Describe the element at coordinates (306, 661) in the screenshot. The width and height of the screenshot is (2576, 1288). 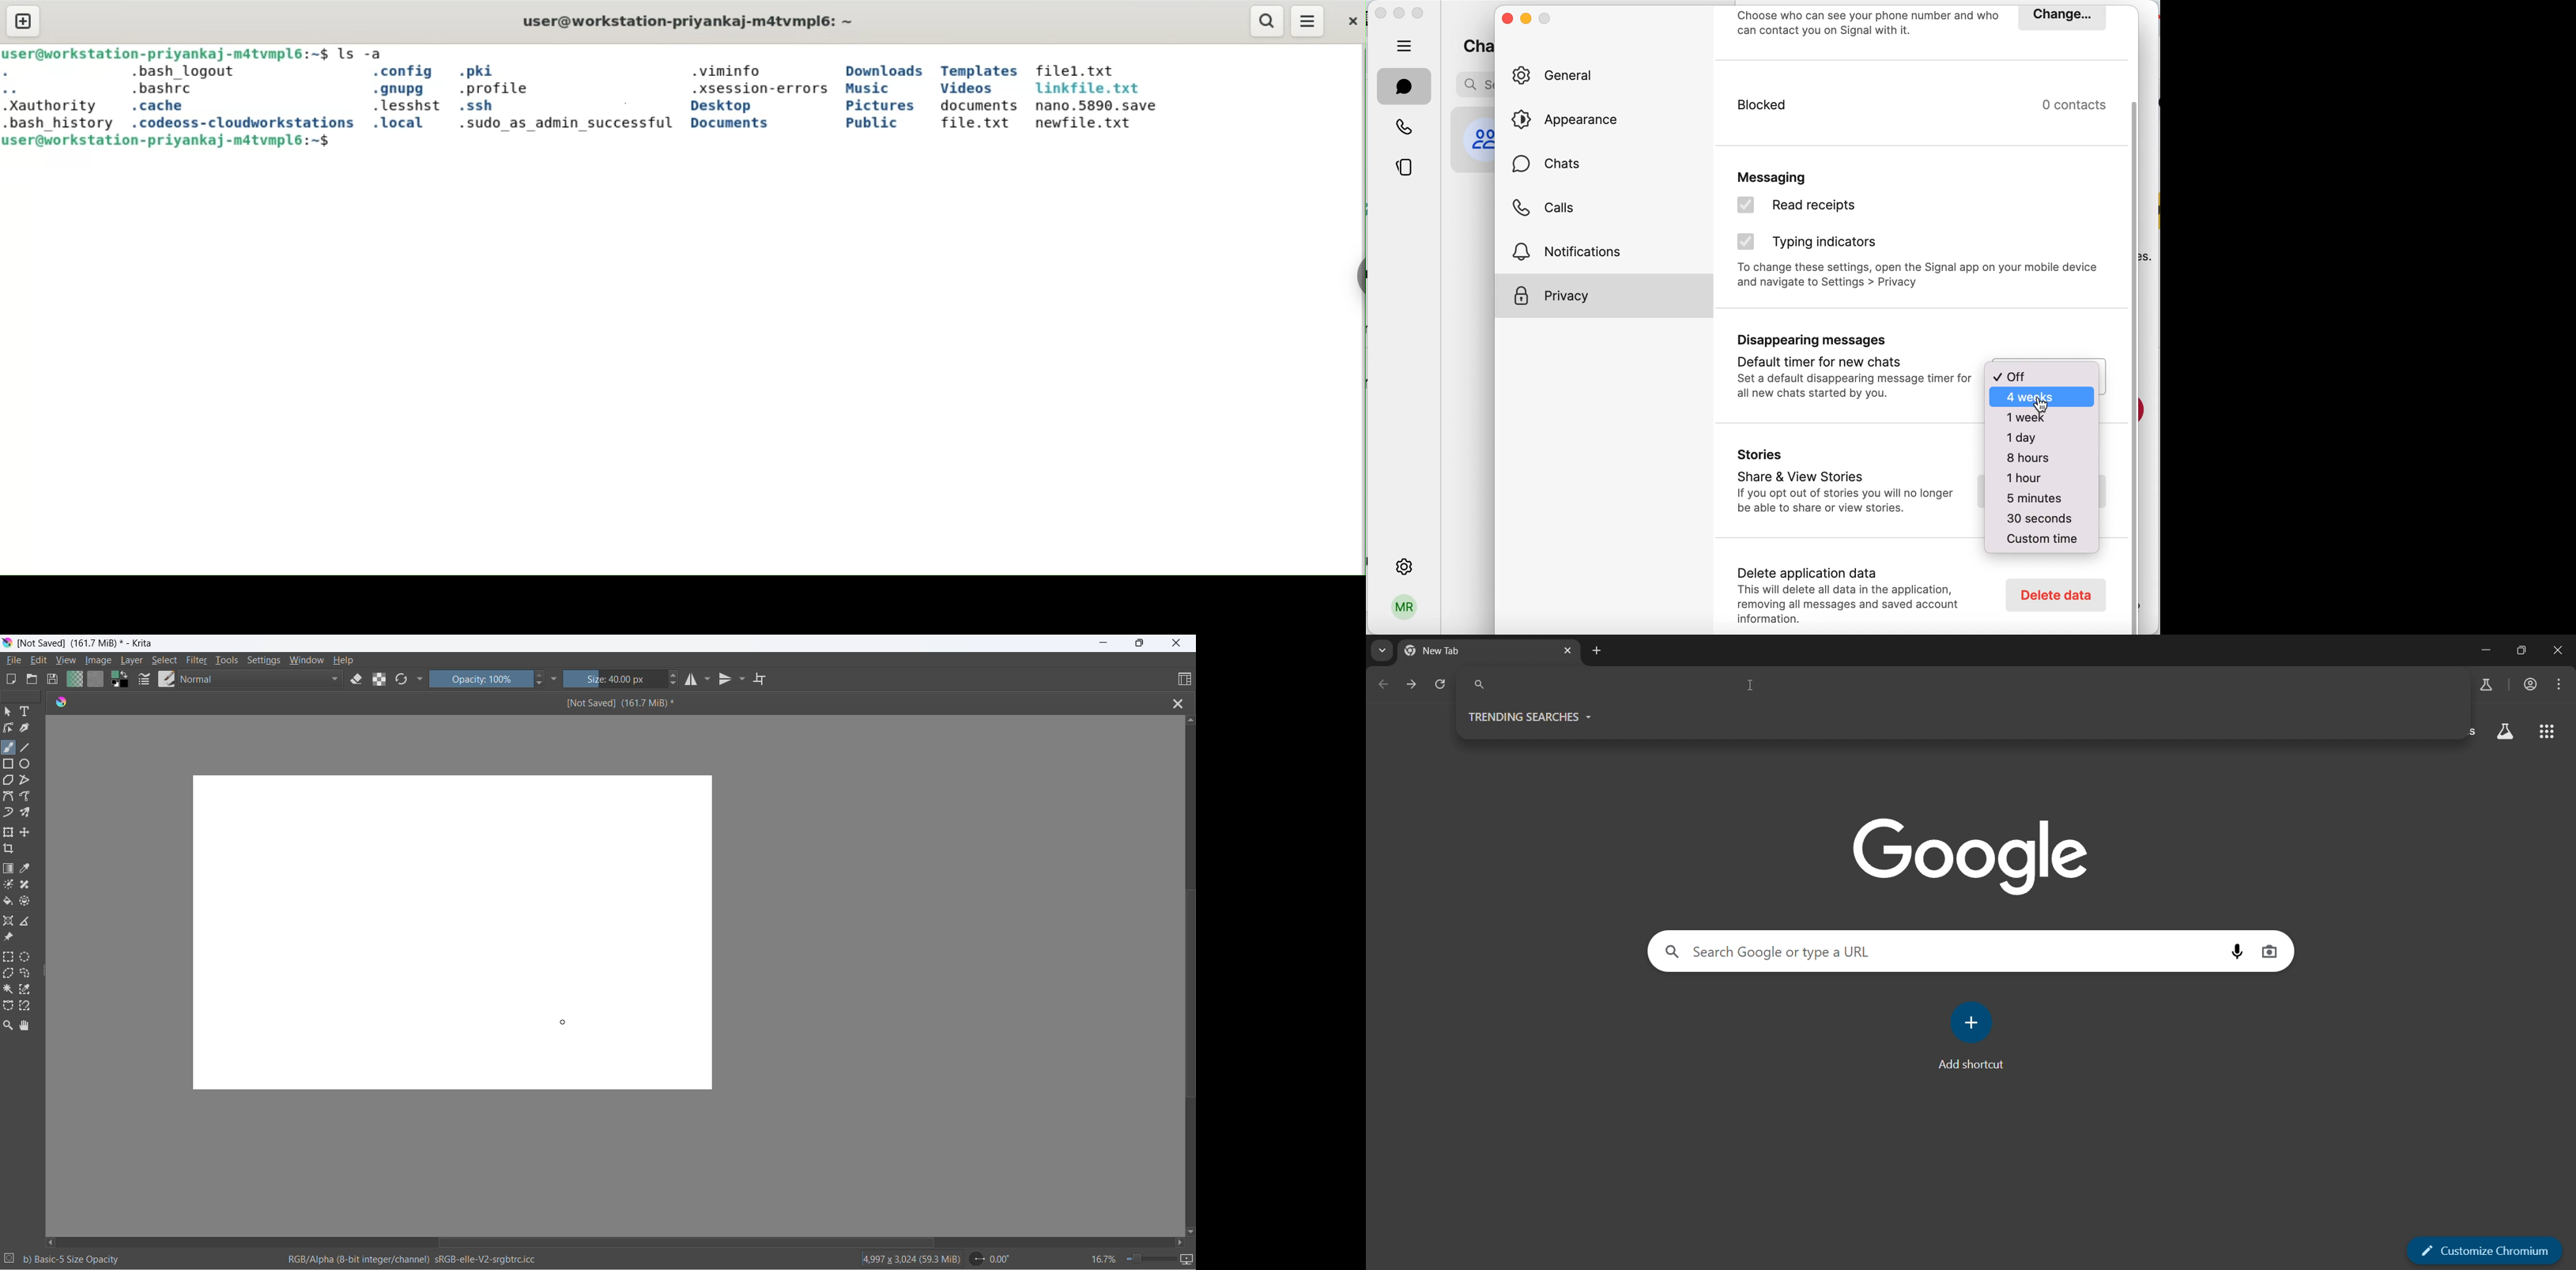
I see `window` at that location.